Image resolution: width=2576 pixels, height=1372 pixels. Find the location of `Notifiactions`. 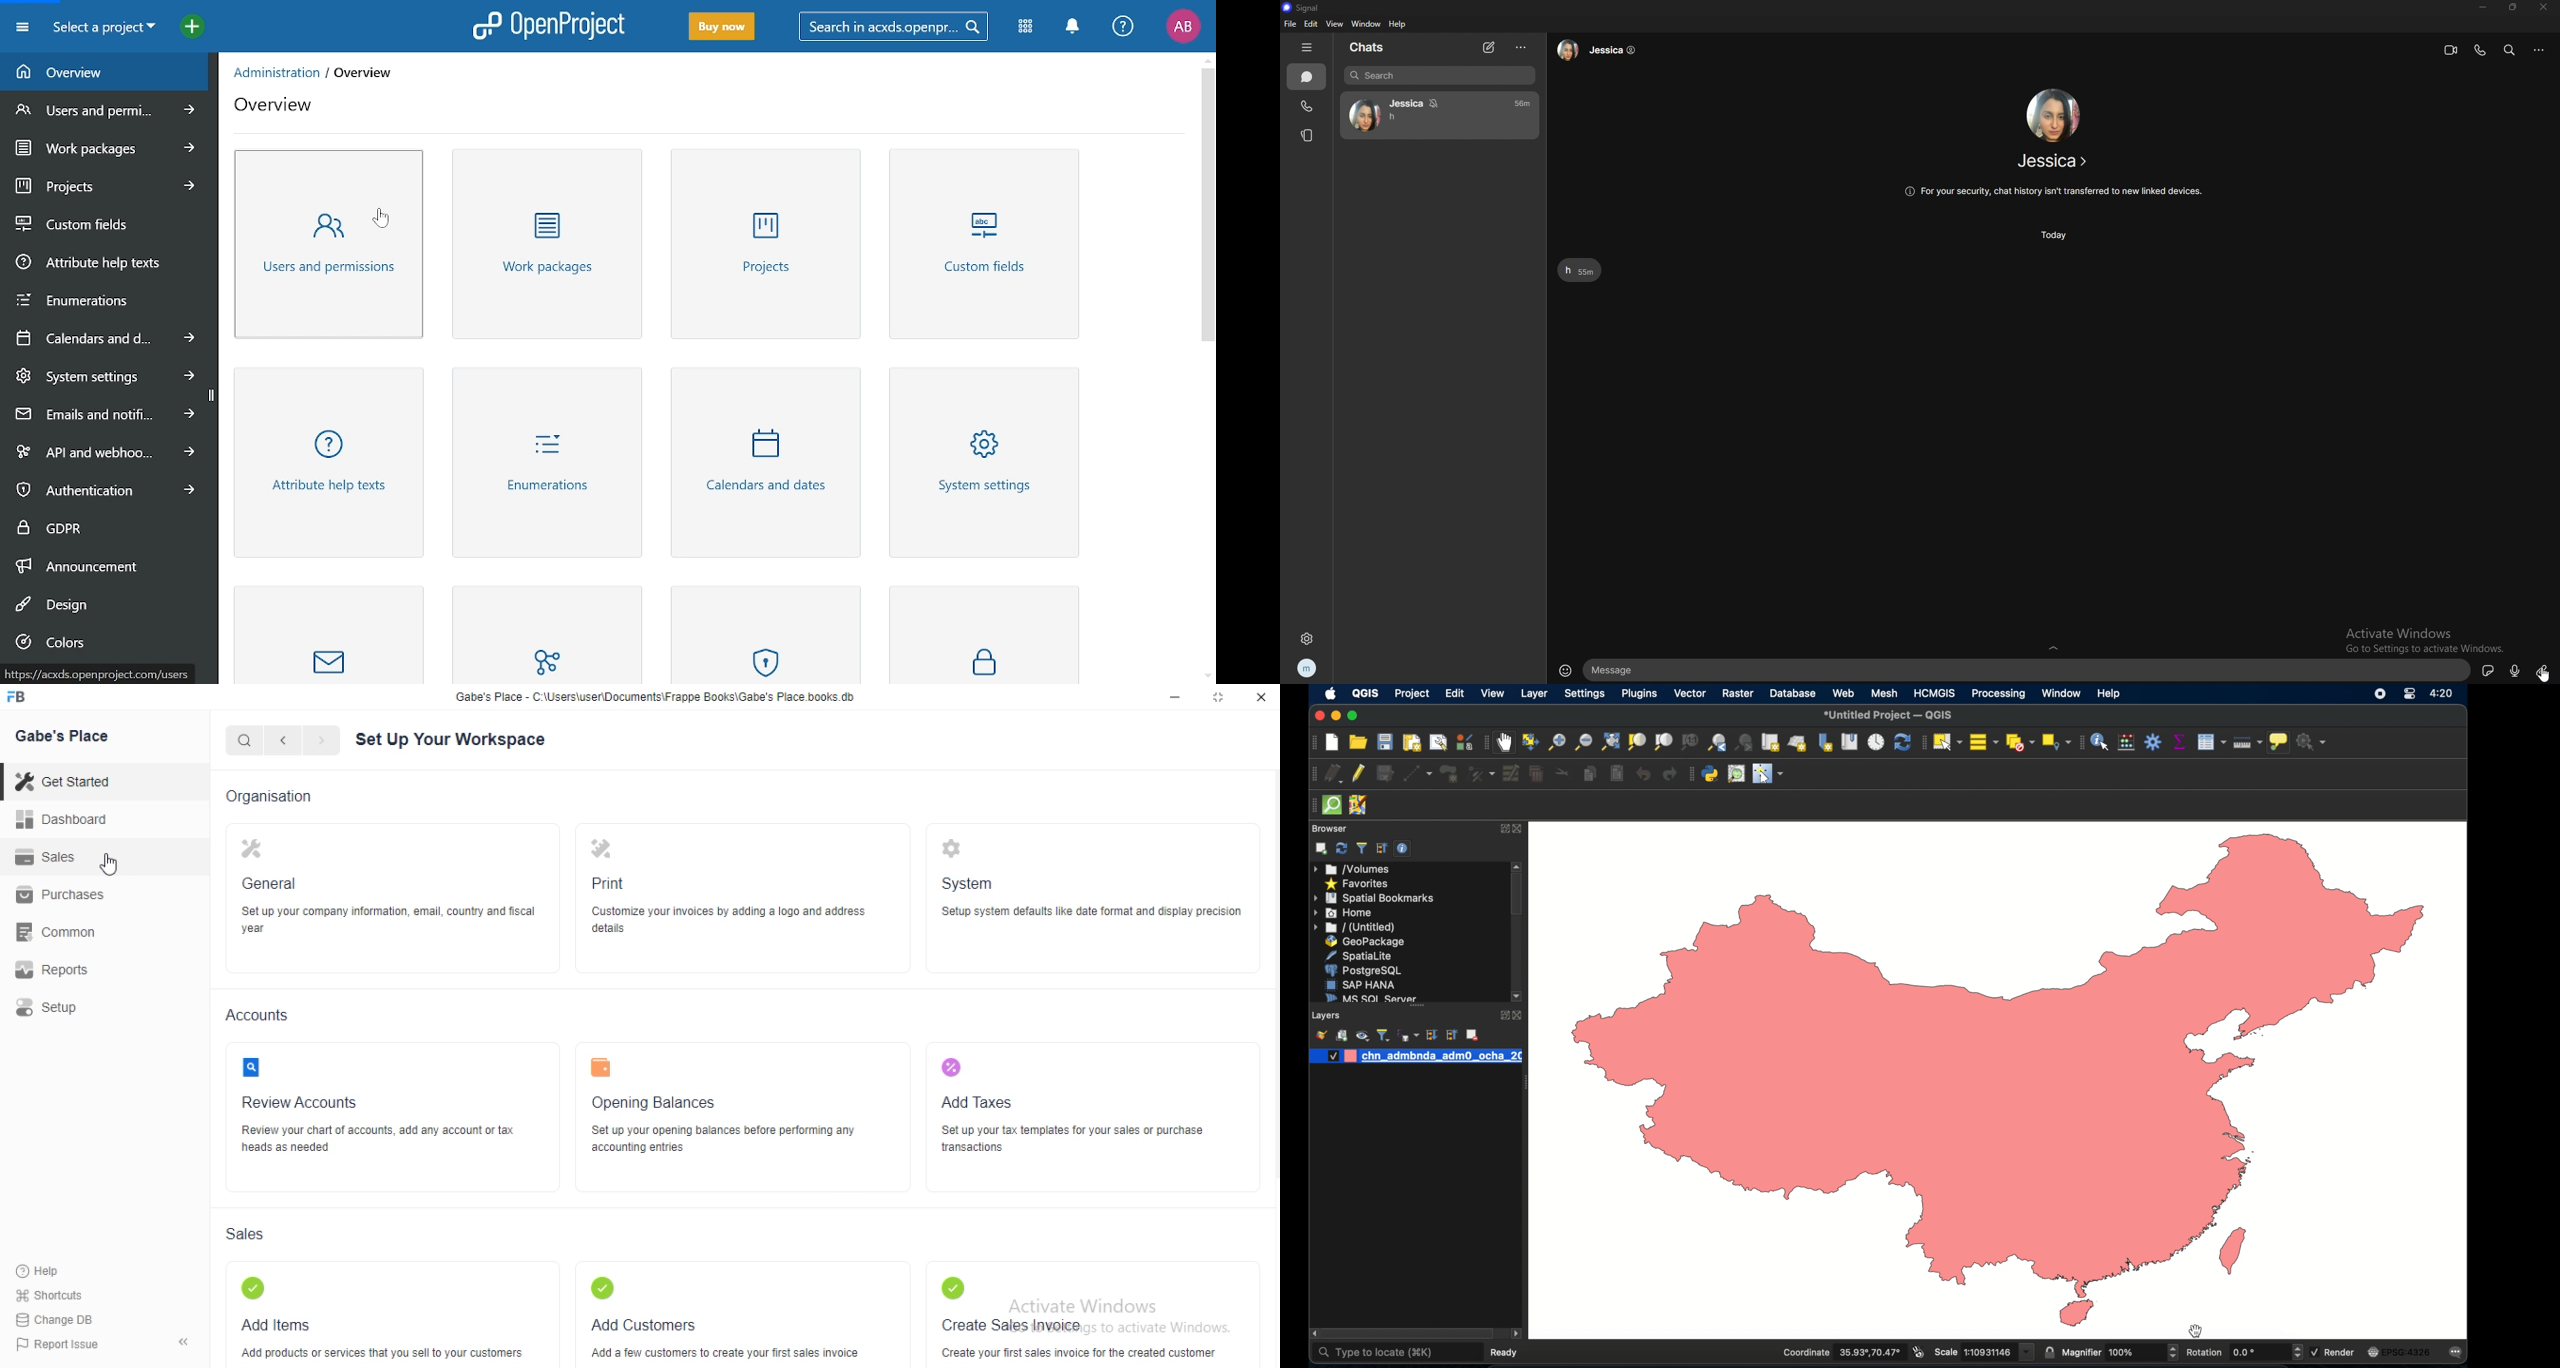

Notifiactions is located at coordinates (1077, 28).